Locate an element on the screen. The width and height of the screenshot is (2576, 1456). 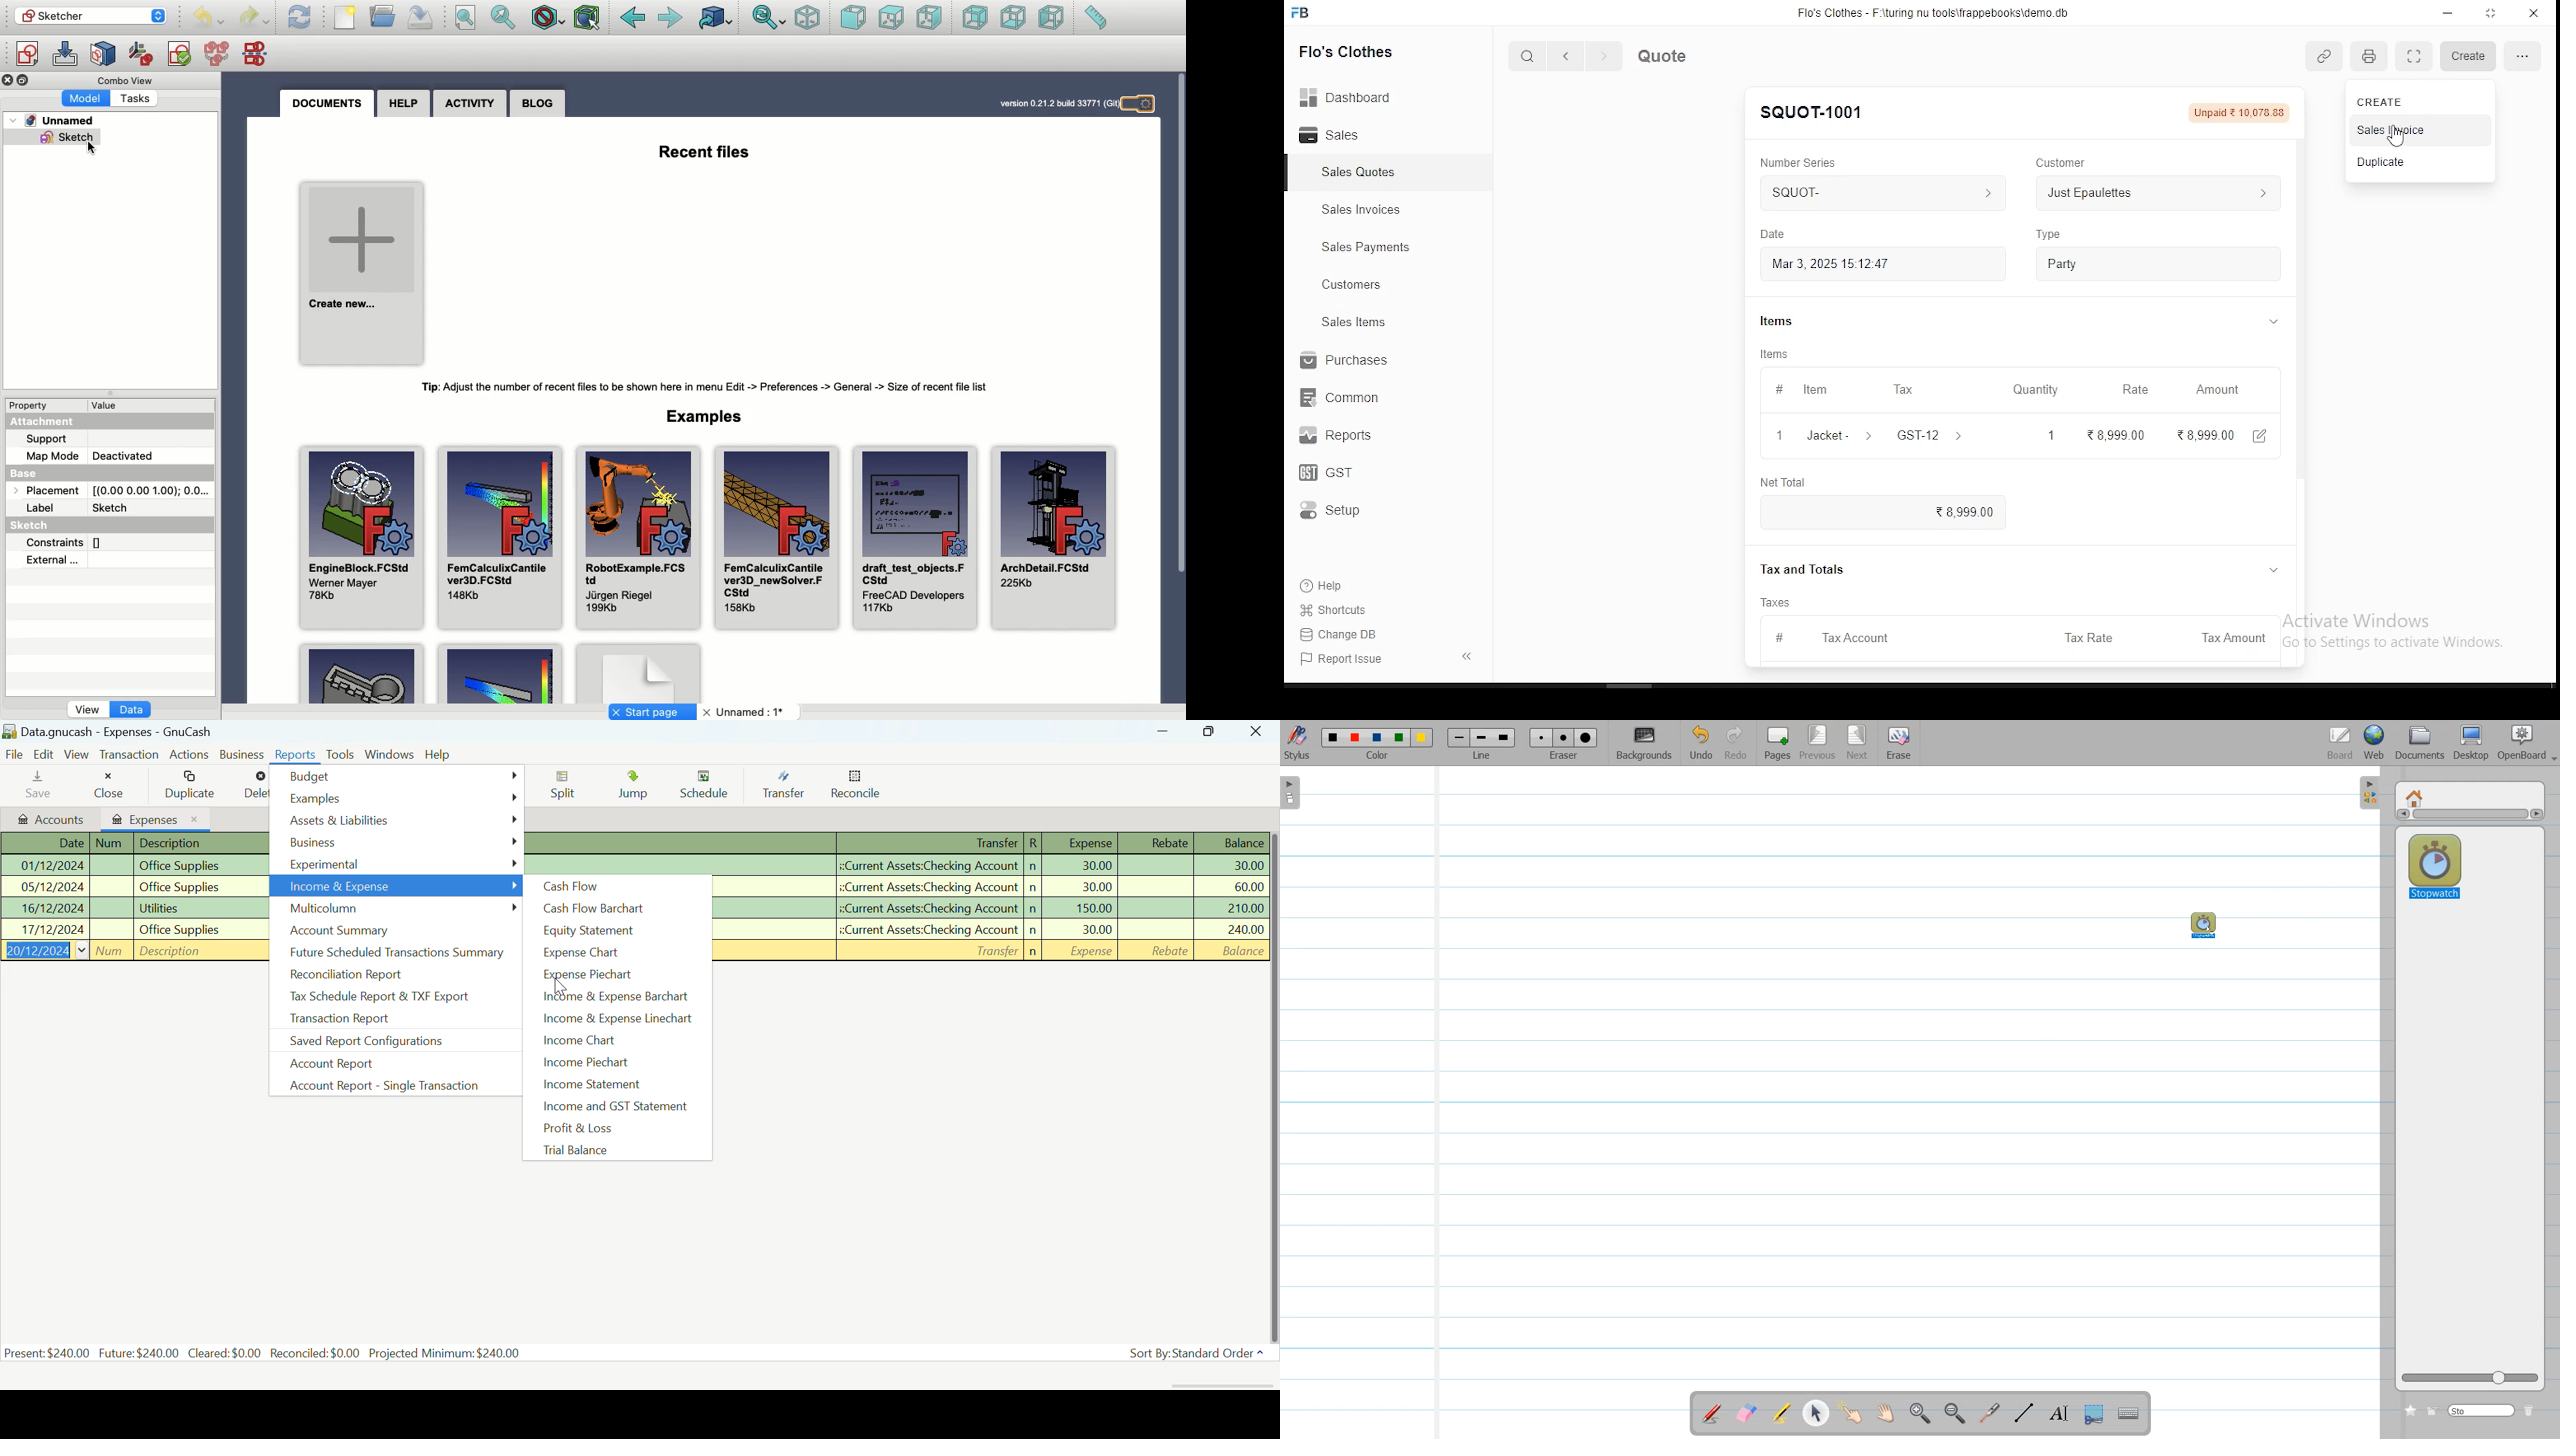
FemCalculixCantile is located at coordinates (499, 535).